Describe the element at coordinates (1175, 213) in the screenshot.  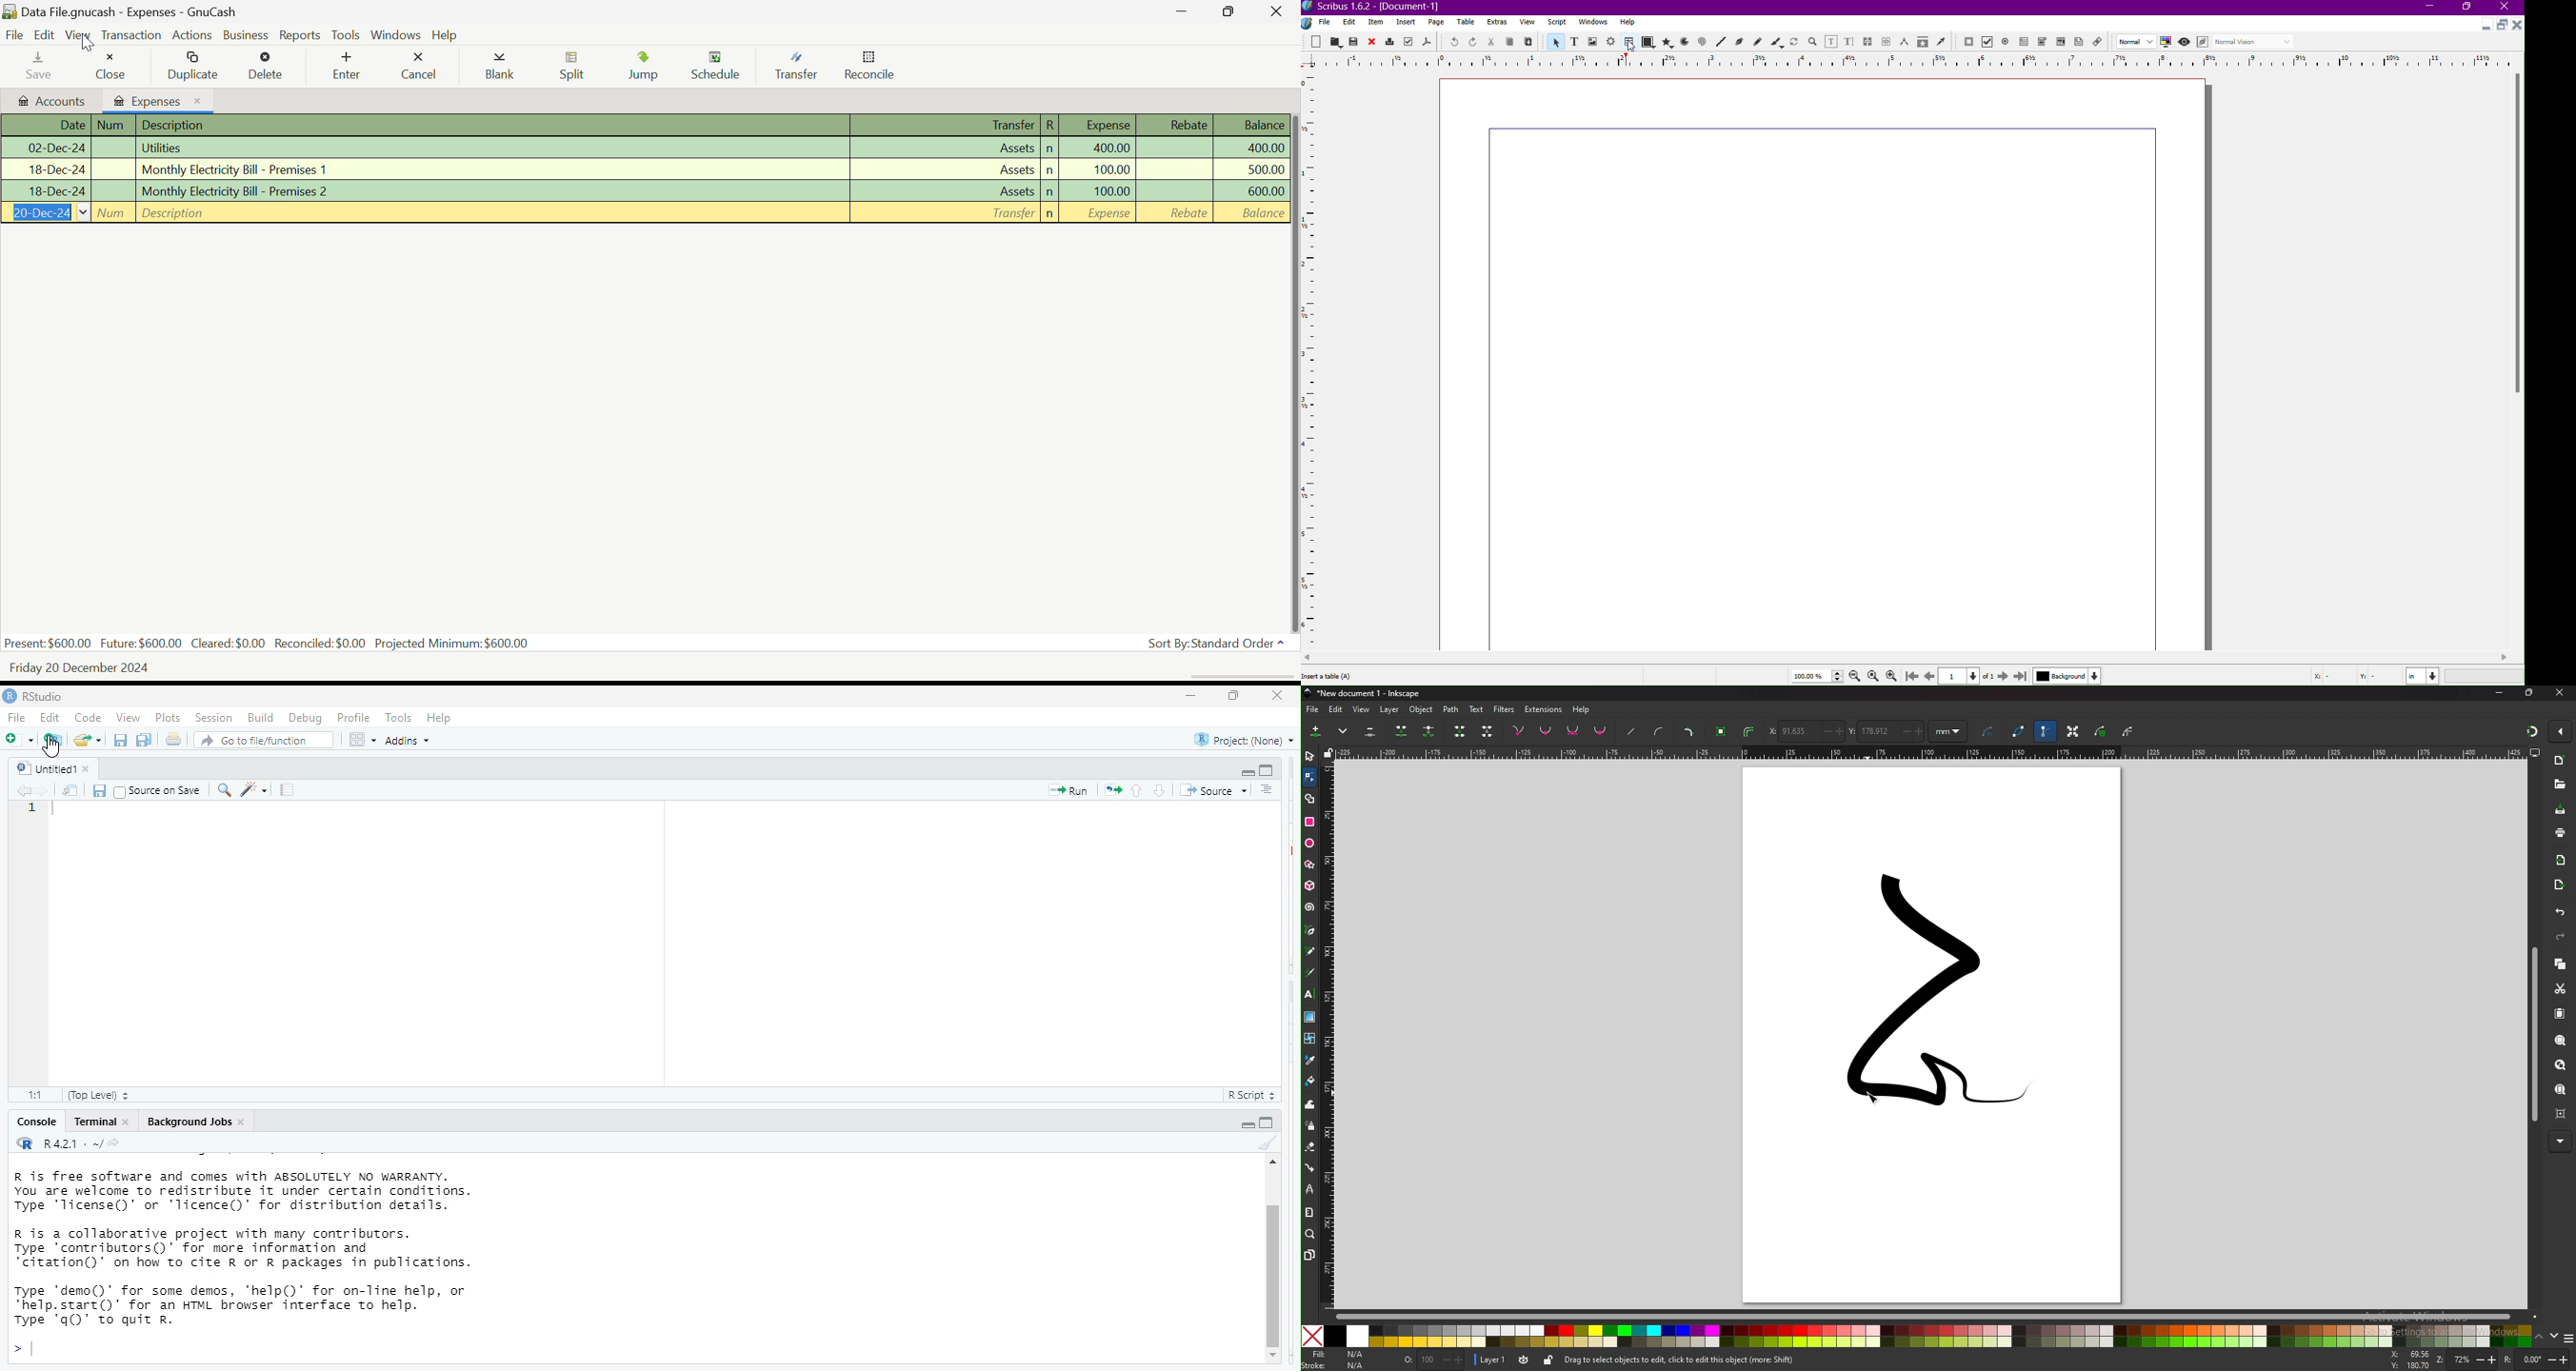
I see `Rebate` at that location.